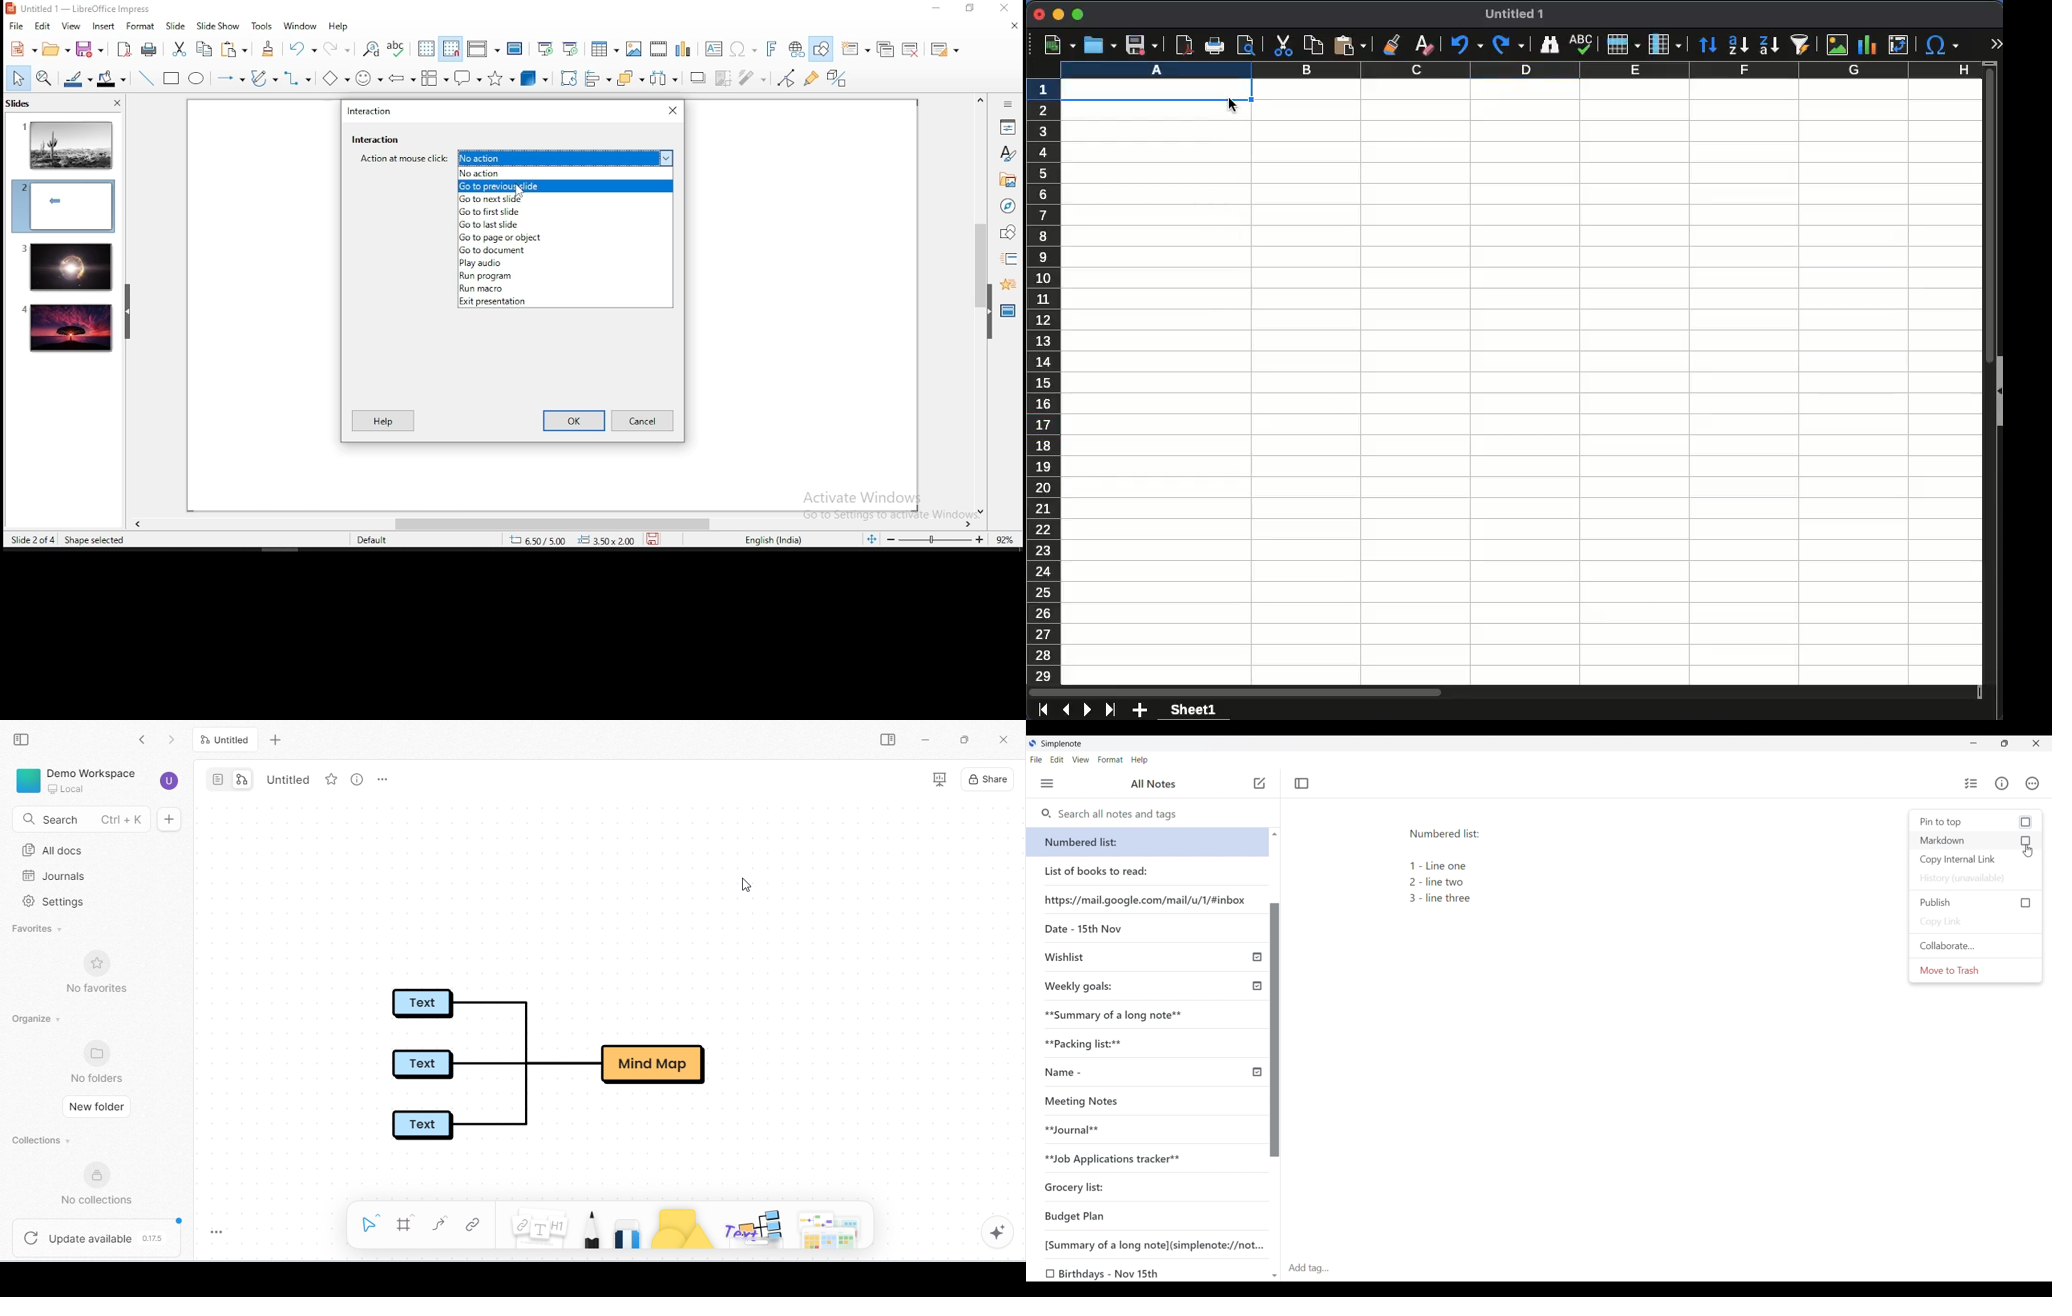  I want to click on exit presentation, so click(567, 304).